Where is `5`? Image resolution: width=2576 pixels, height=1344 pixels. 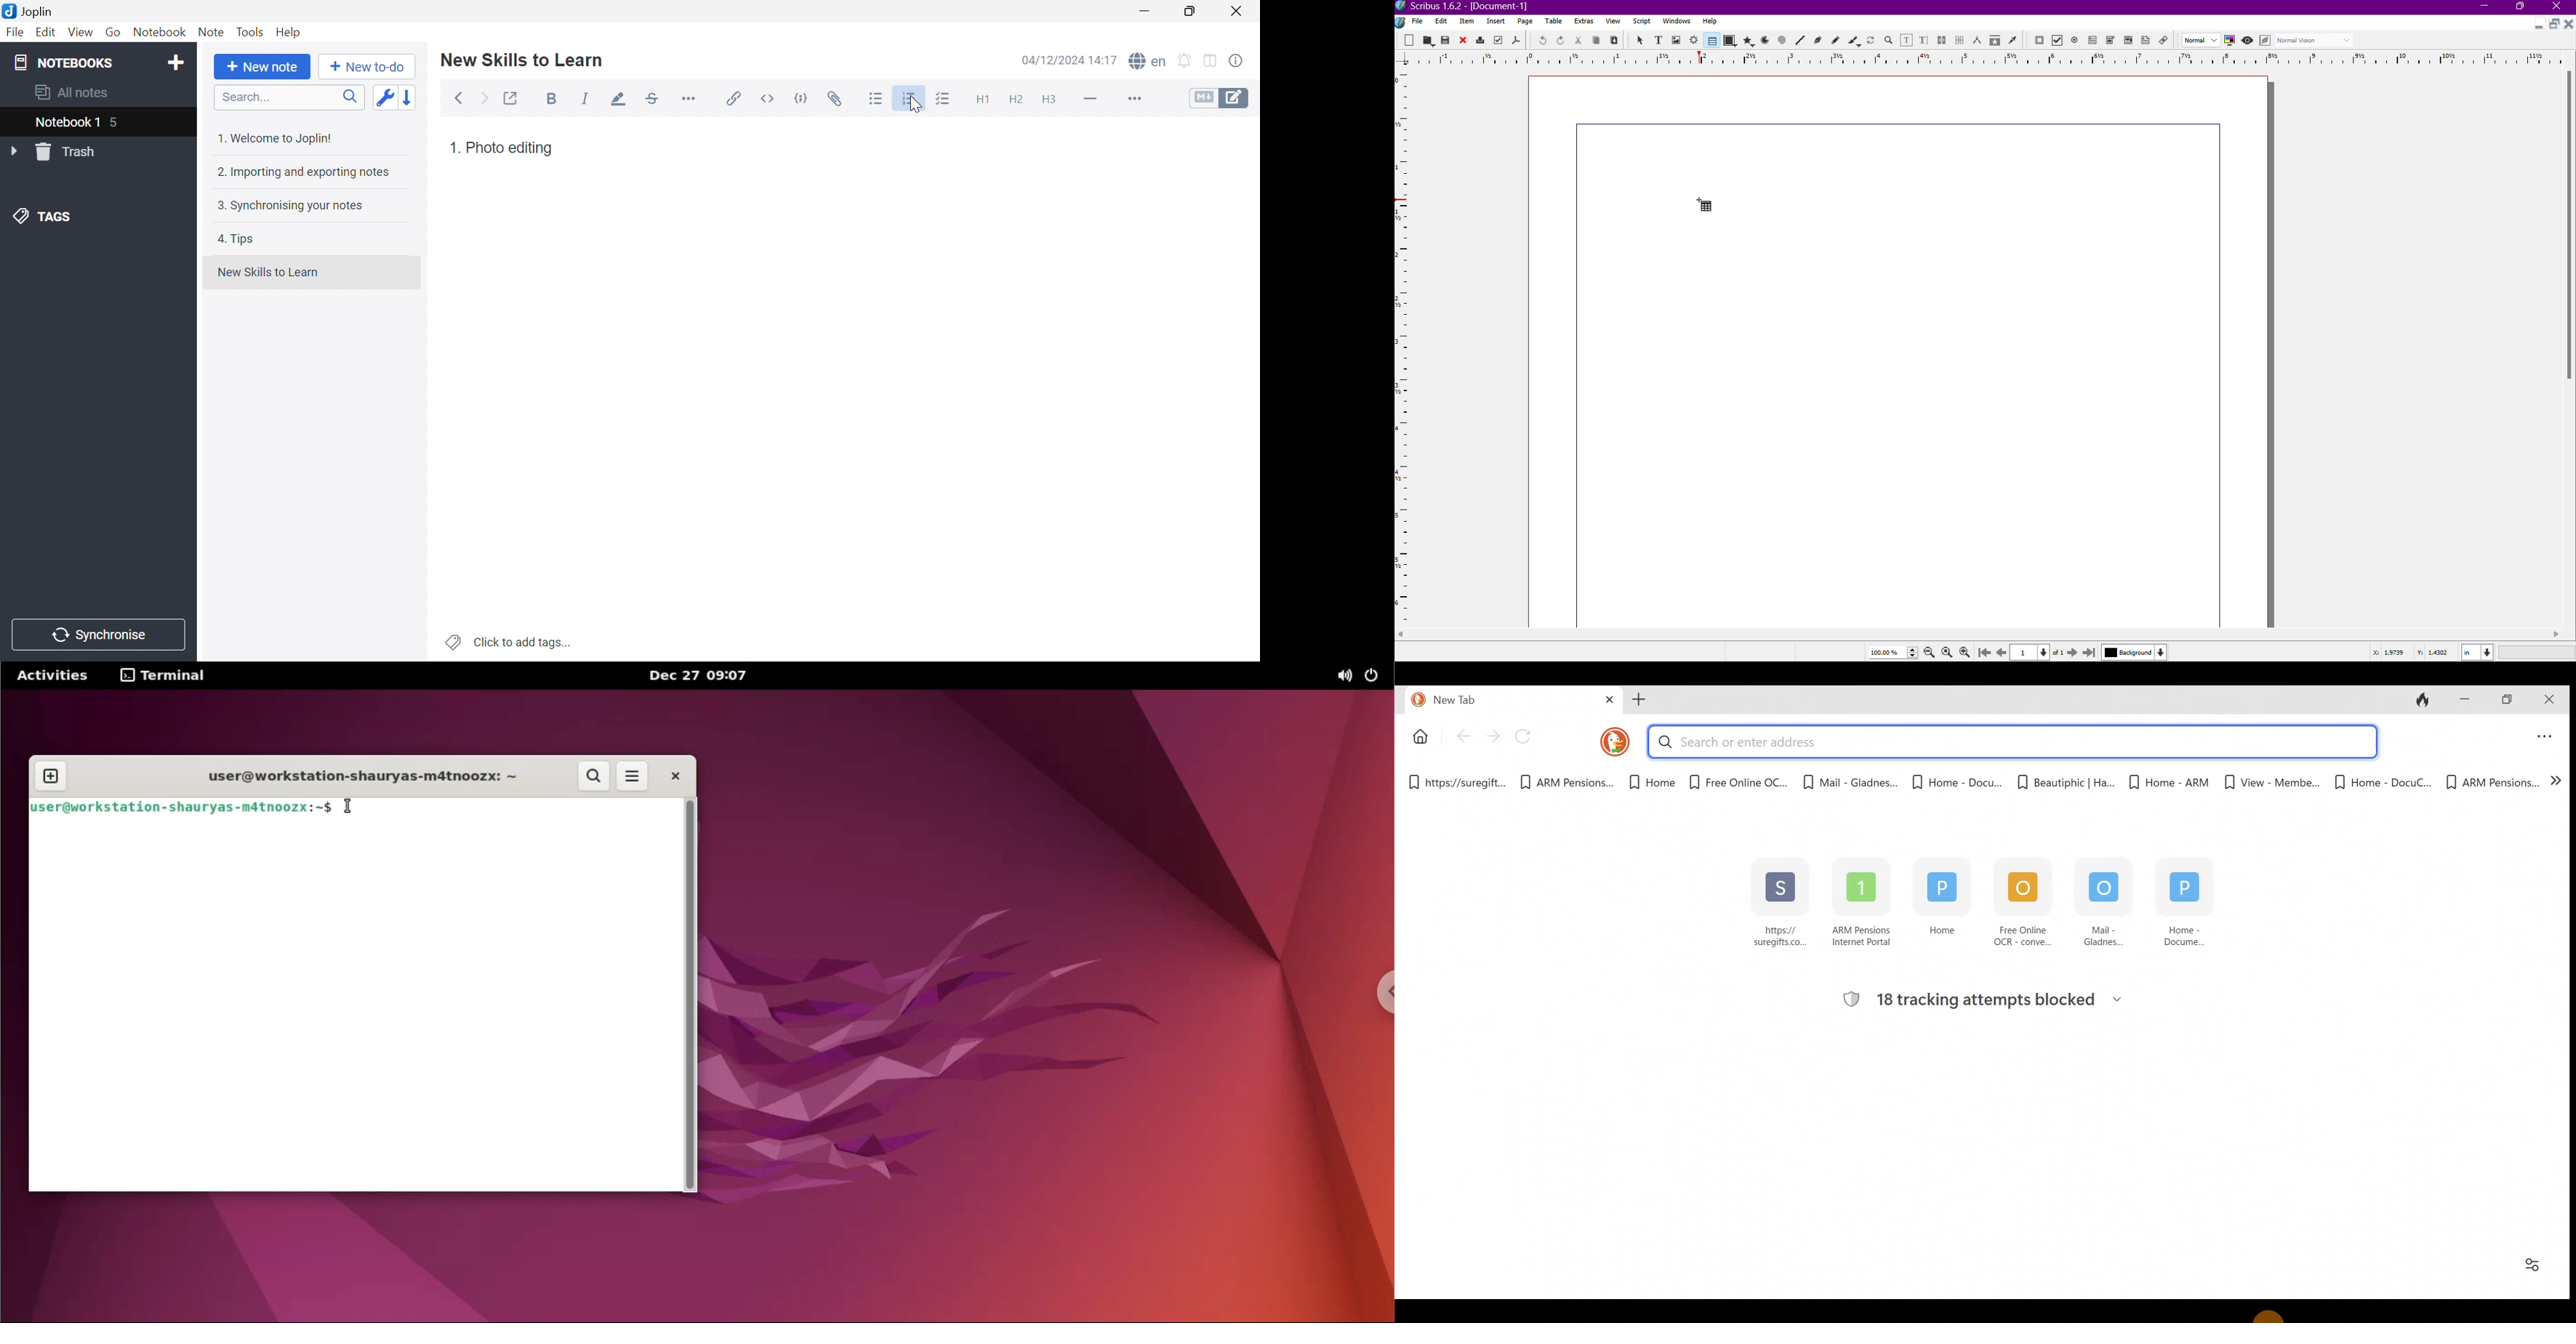 5 is located at coordinates (116, 124).